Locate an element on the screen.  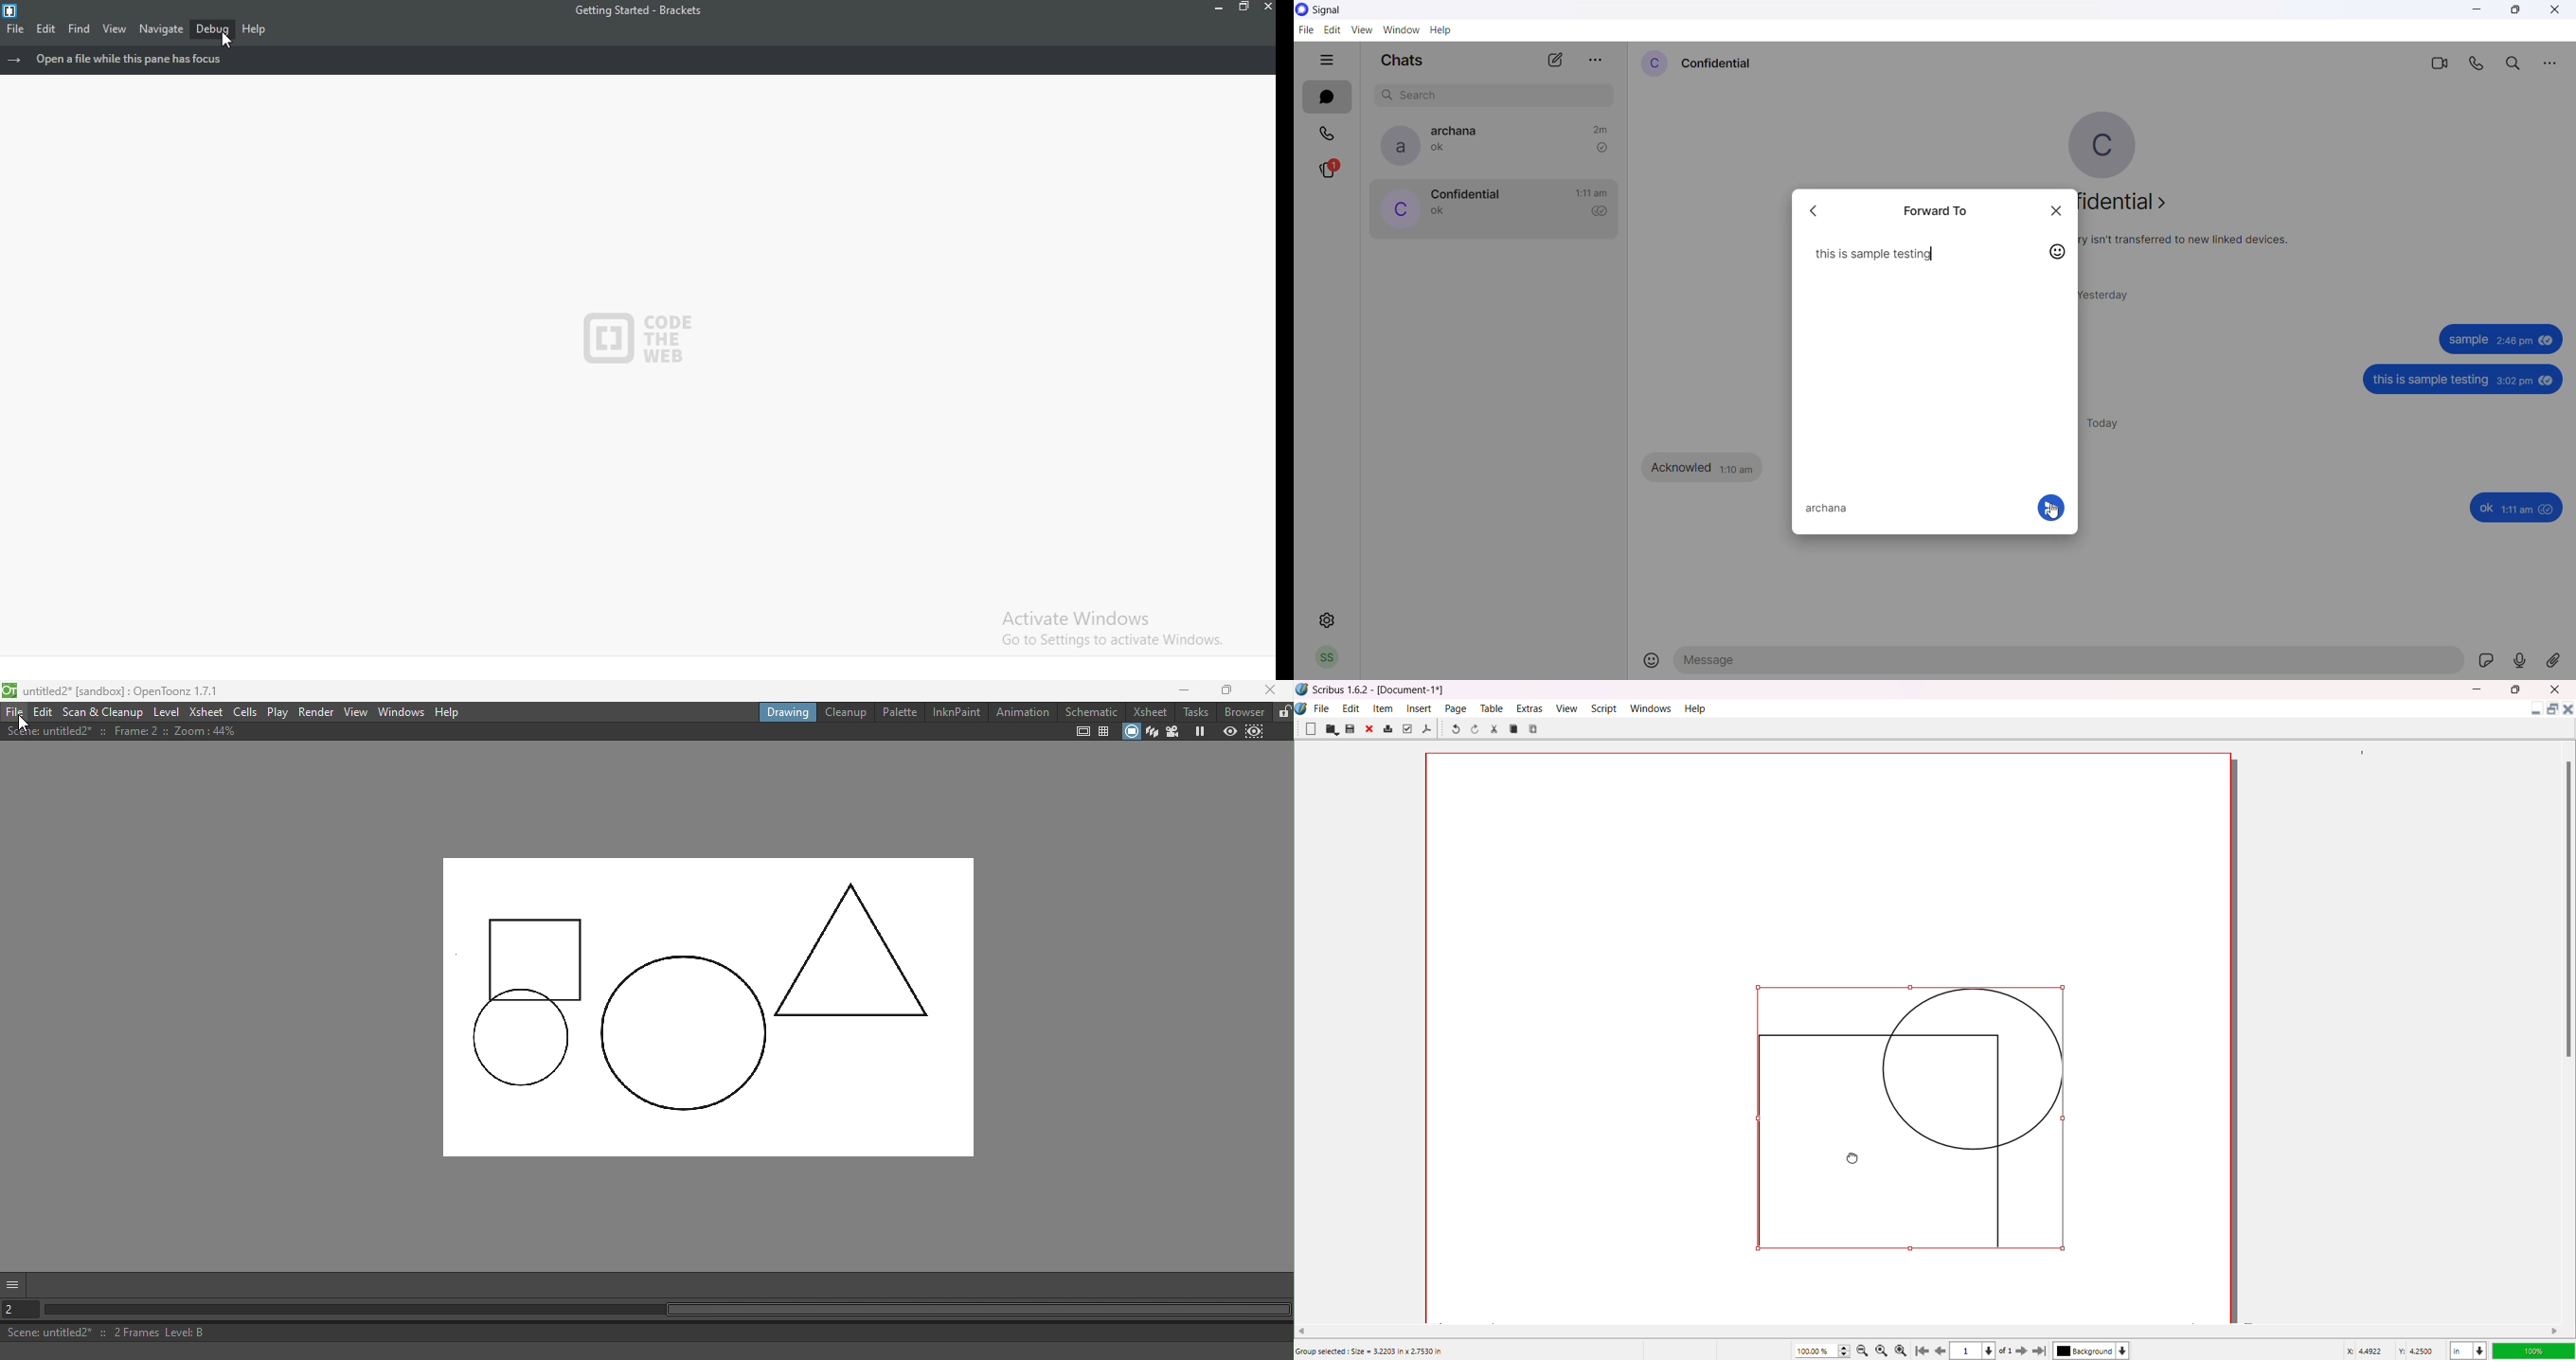
3:02 pm is located at coordinates (2515, 382).